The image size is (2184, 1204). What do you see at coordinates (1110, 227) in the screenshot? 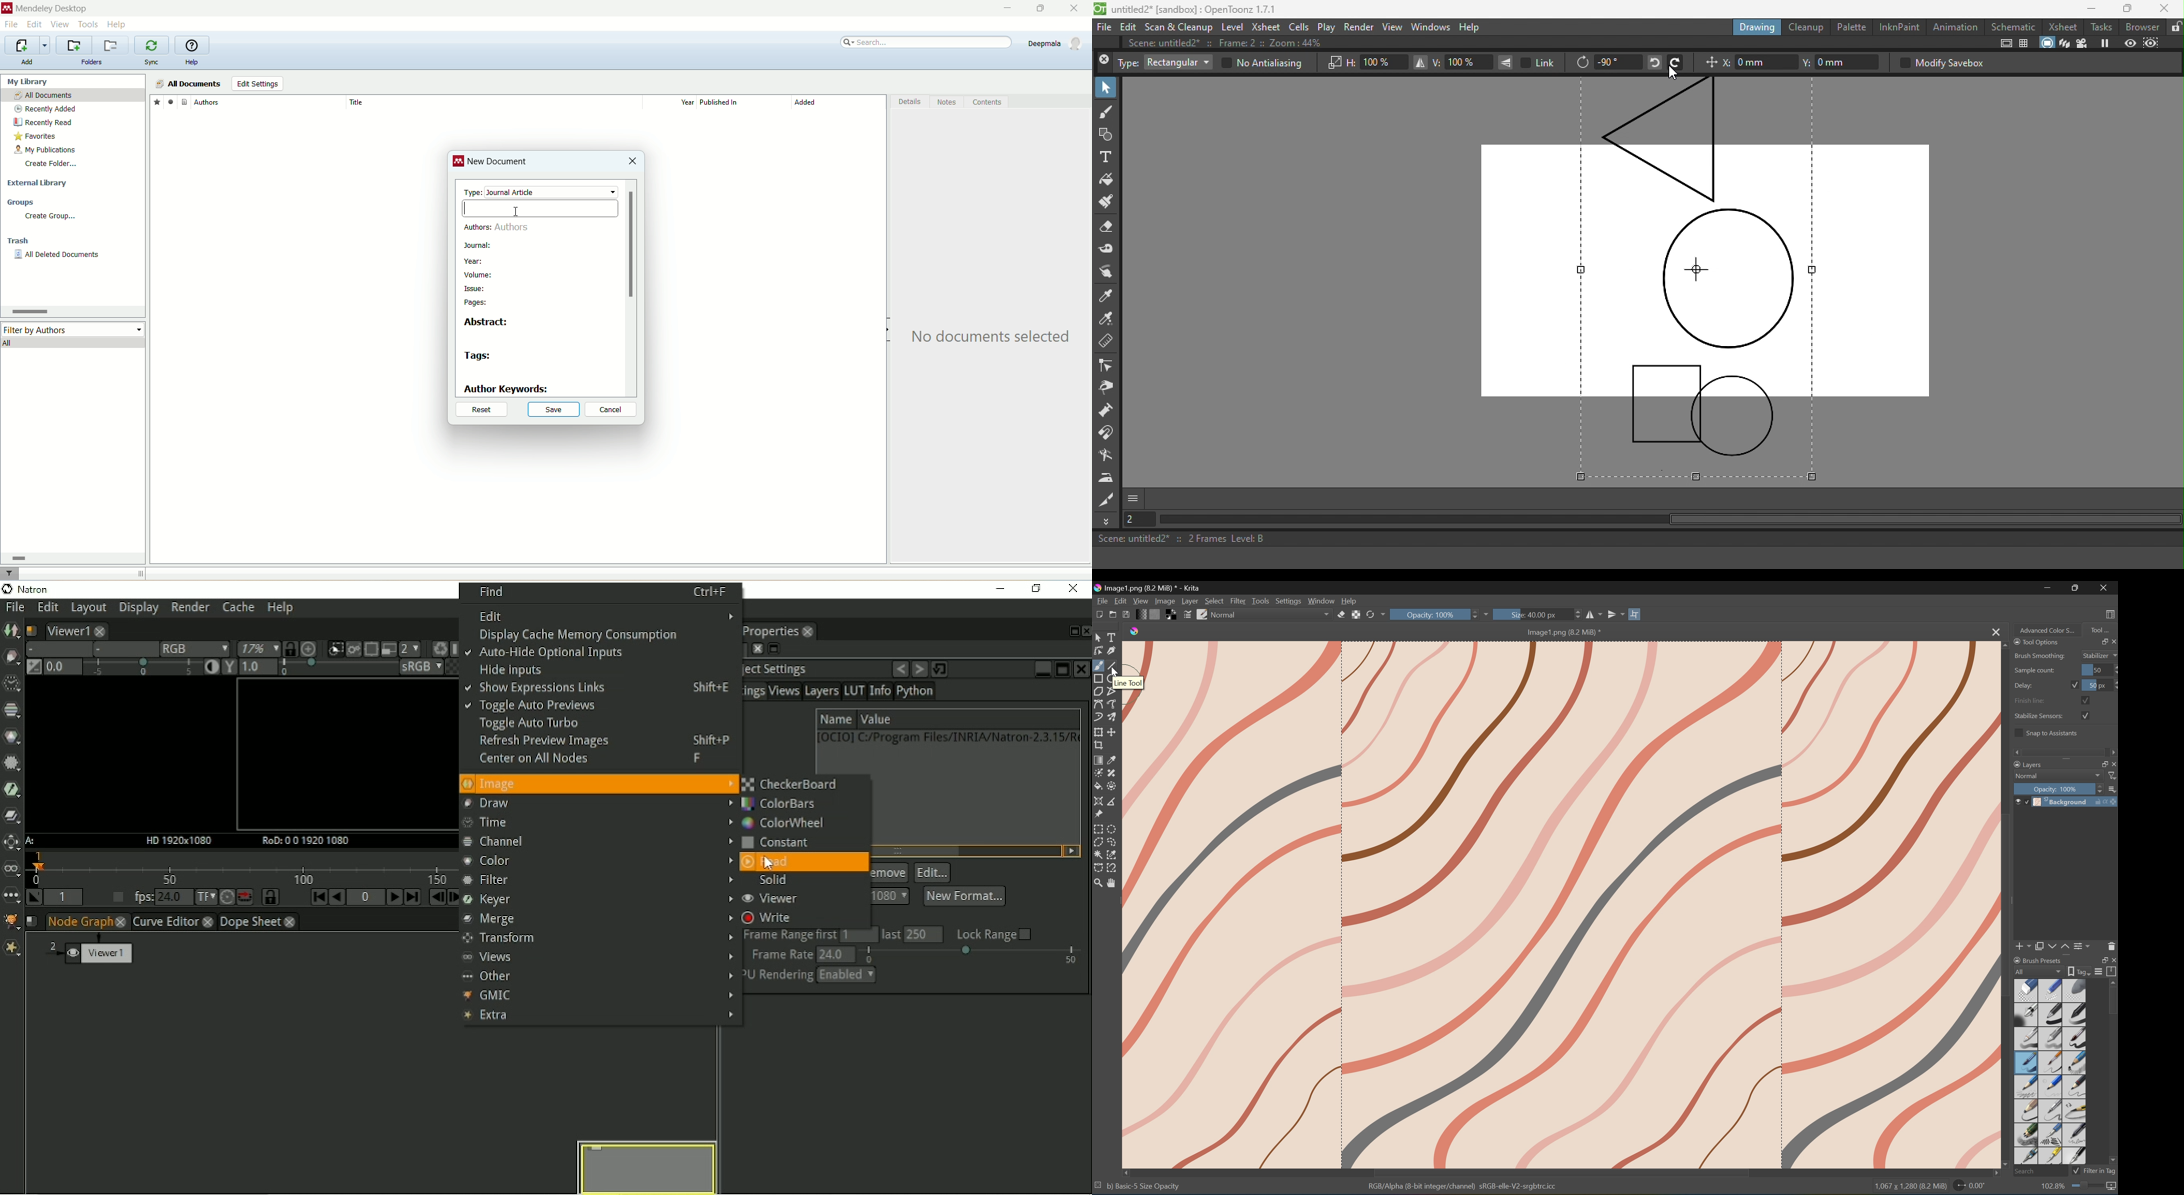
I see `Eraser tool` at bounding box center [1110, 227].